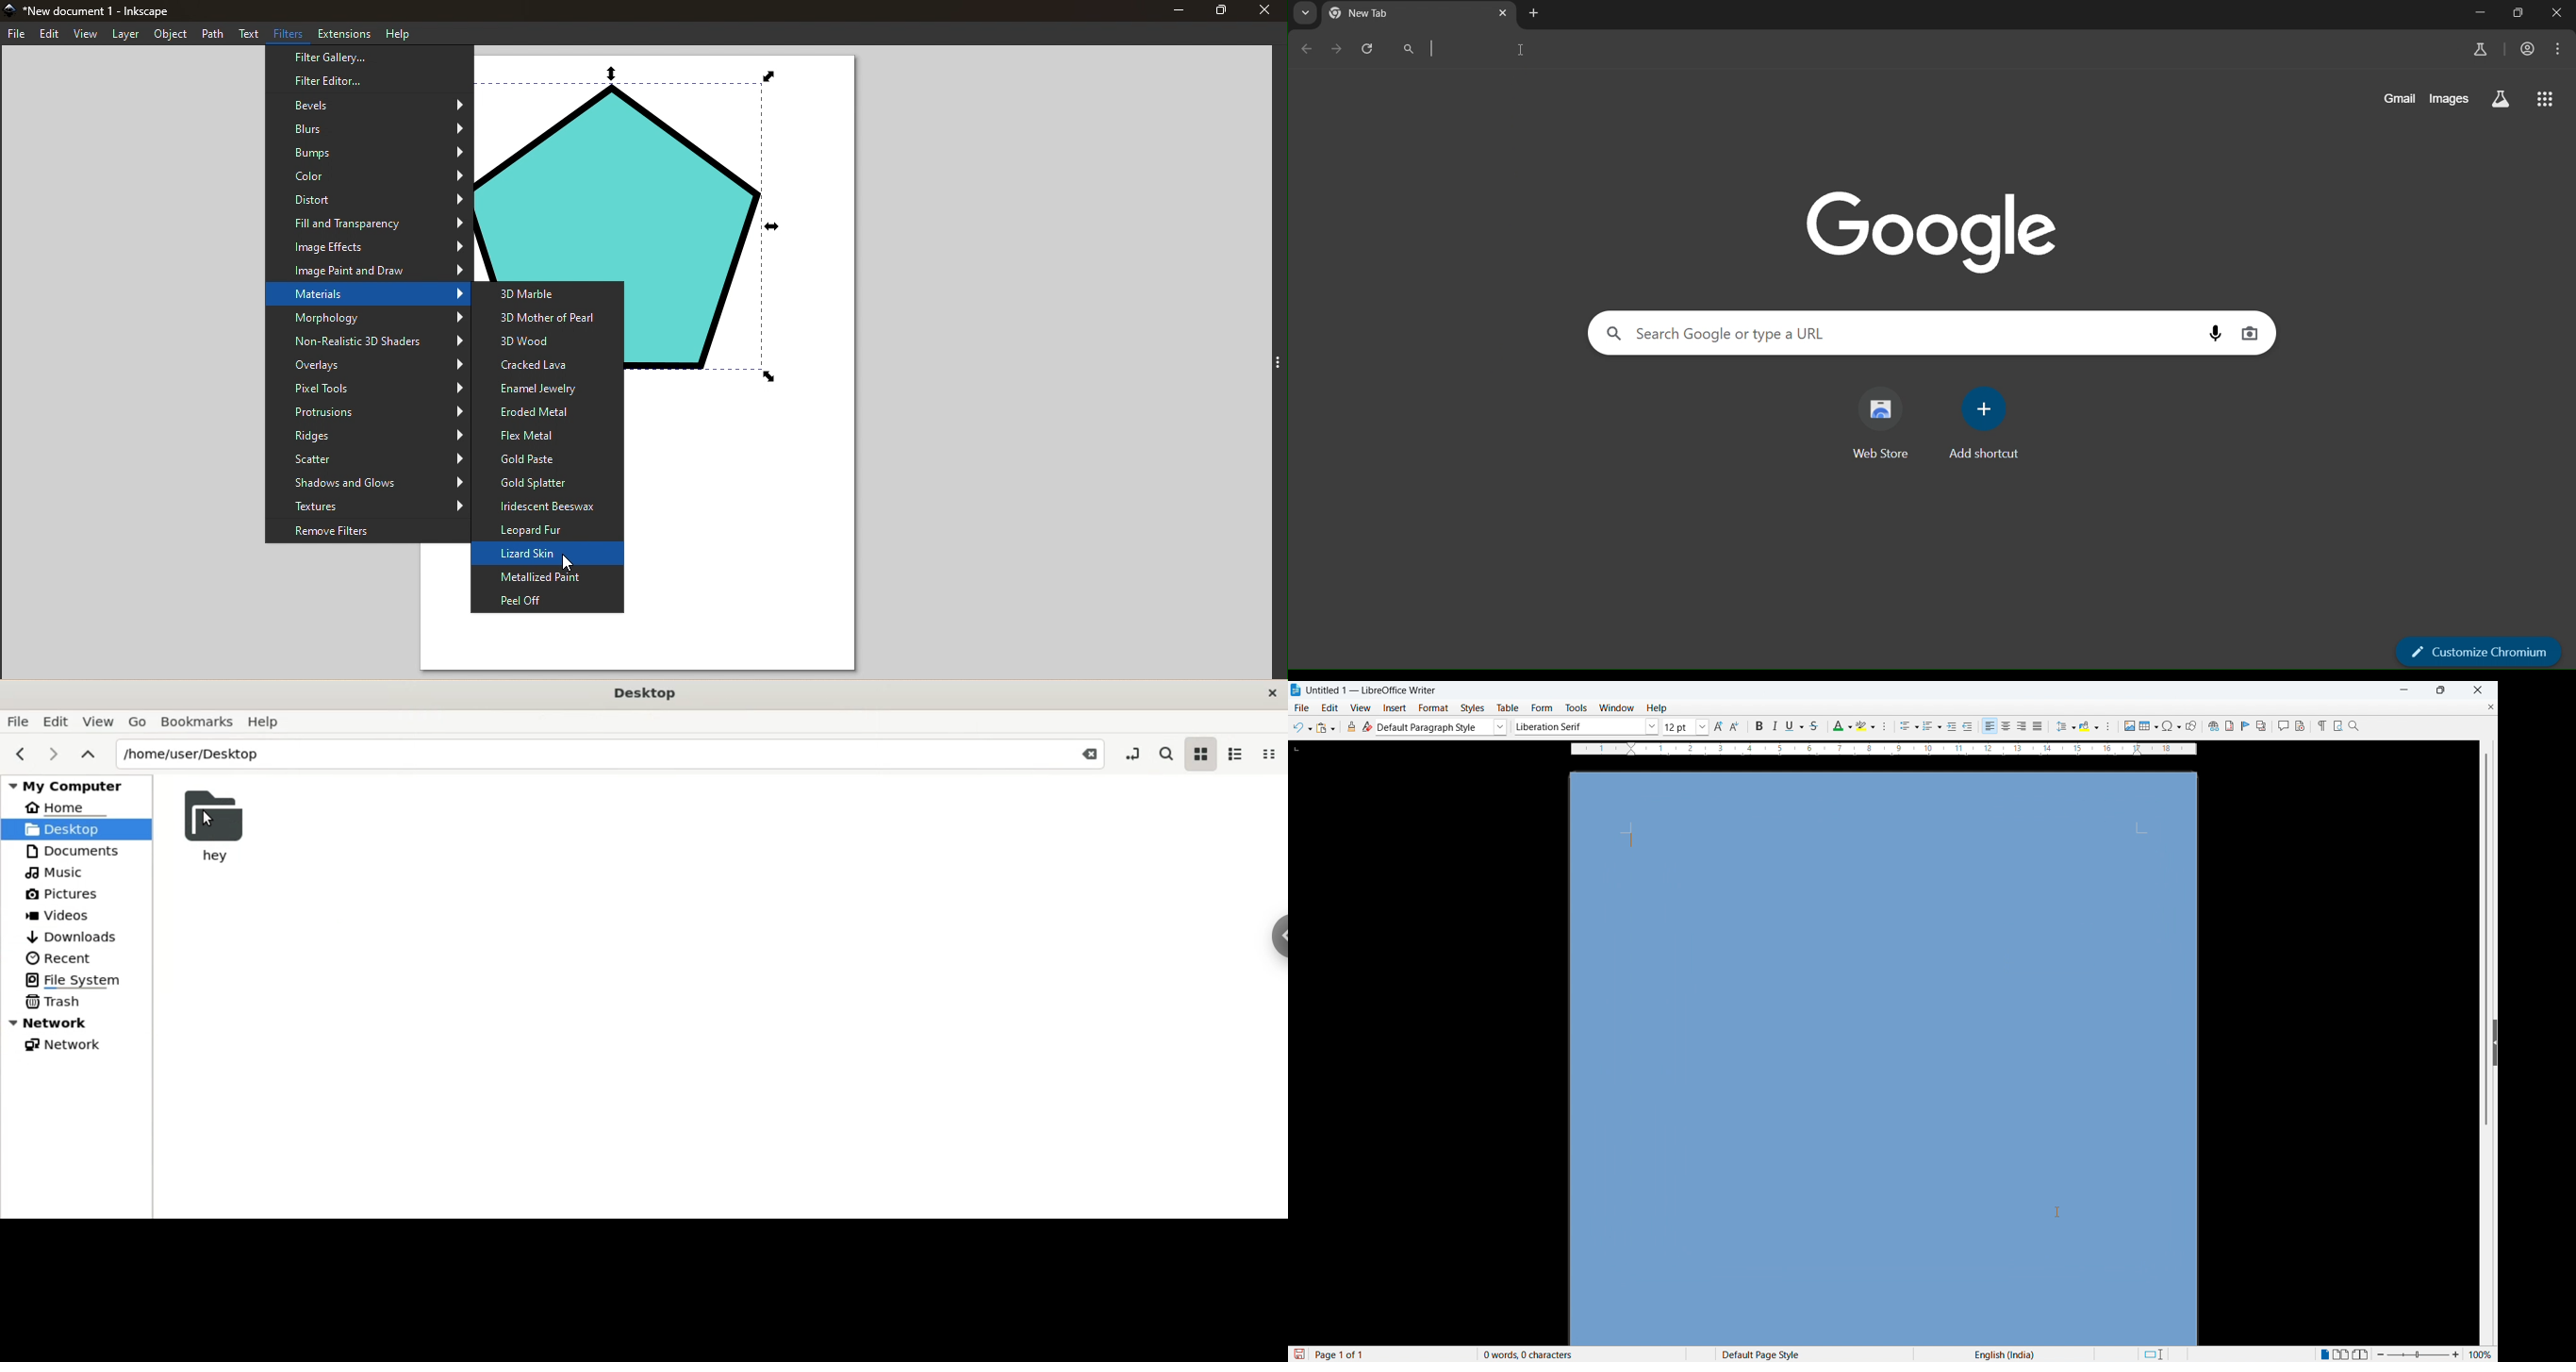 The height and width of the screenshot is (1372, 2576). I want to click on Untitled 1 - libreoffice writer, so click(1371, 691).